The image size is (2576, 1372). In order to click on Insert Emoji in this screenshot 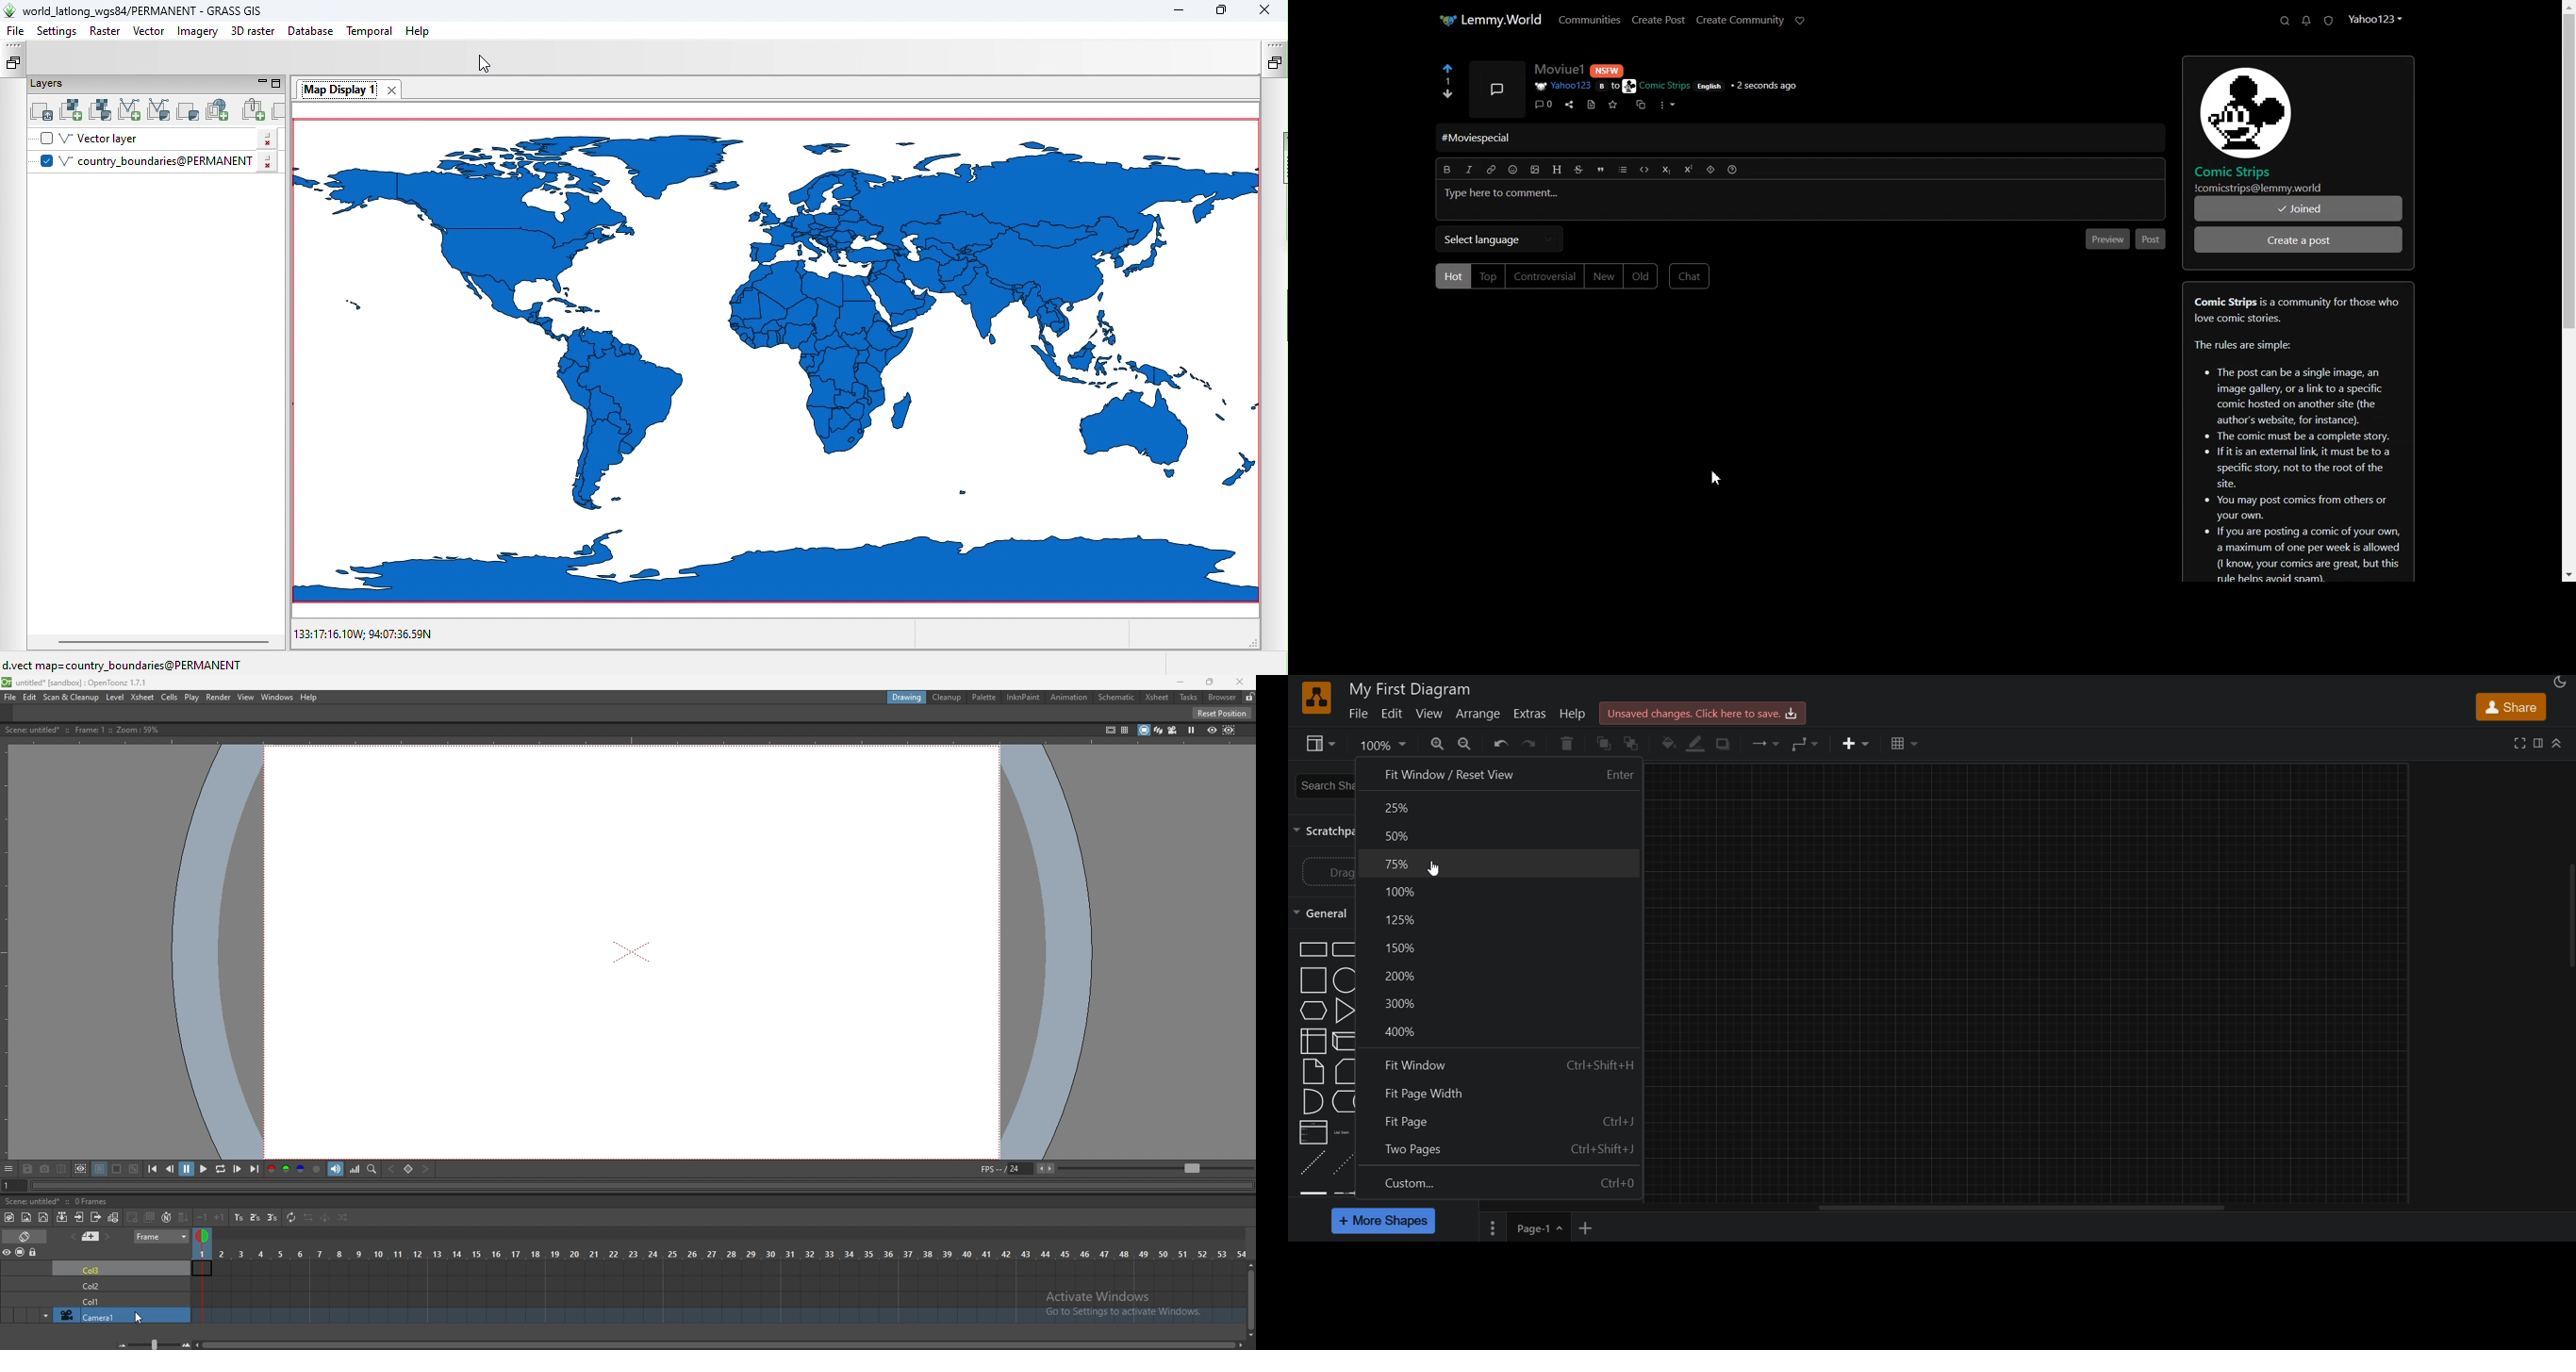, I will do `click(1514, 170)`.